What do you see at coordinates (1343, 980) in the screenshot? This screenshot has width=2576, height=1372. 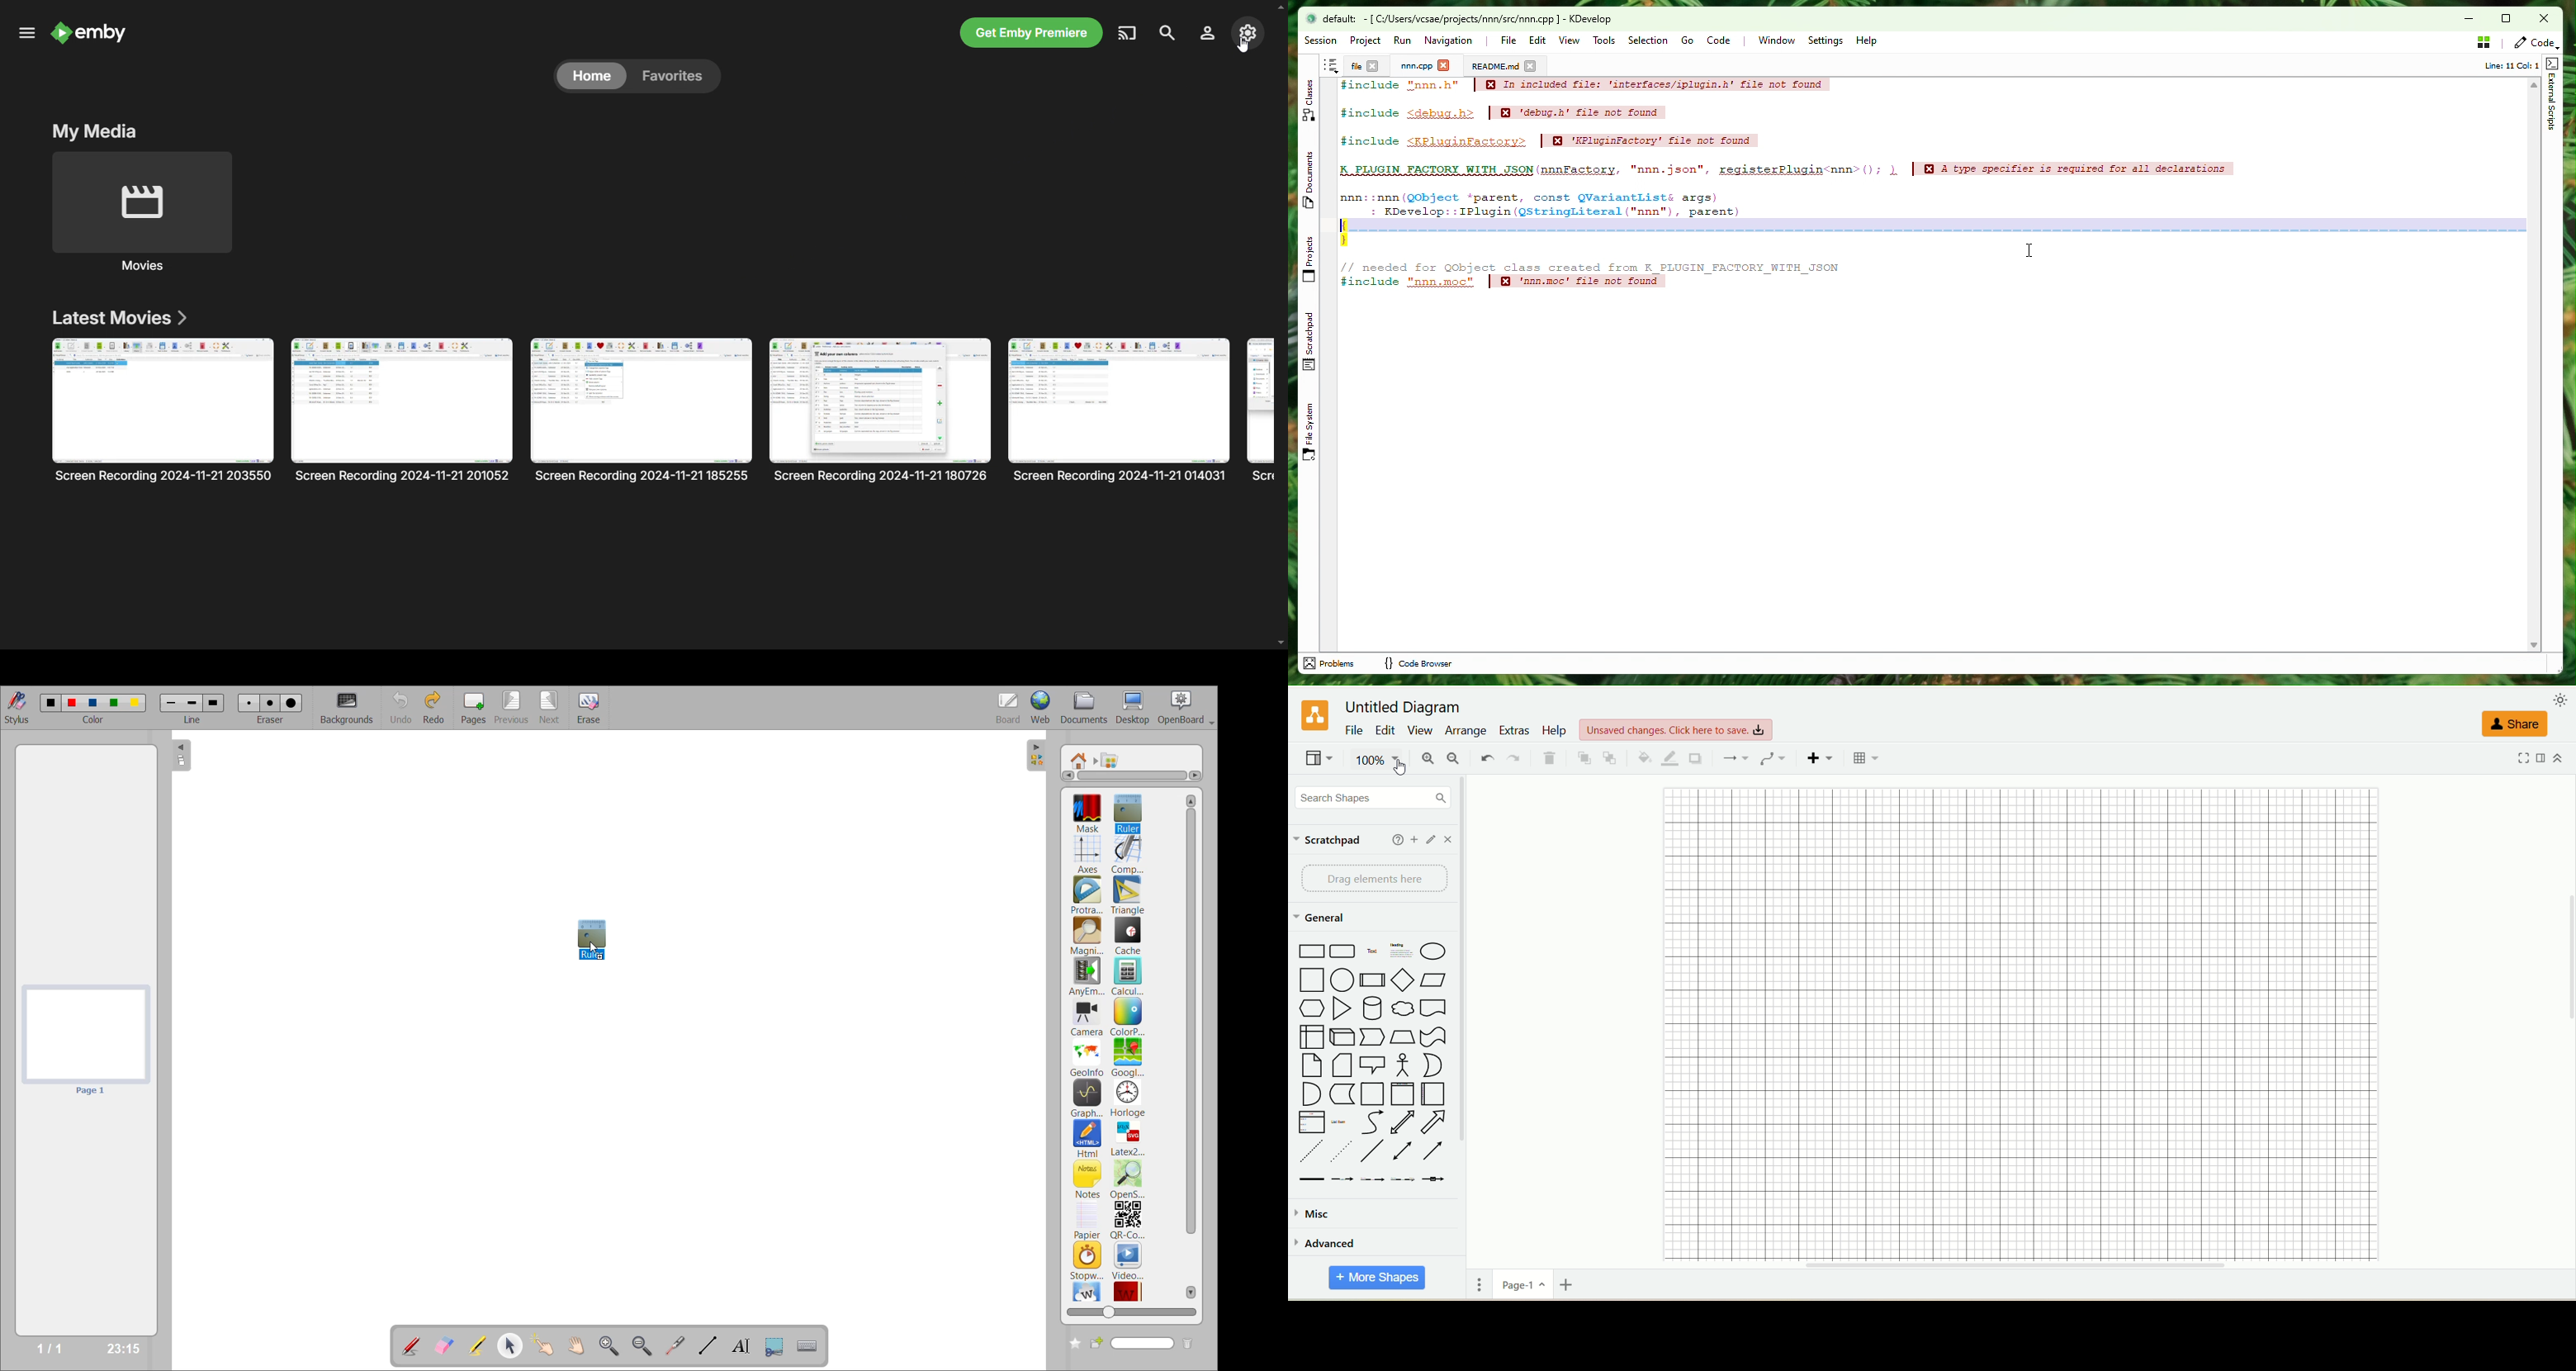 I see `circle` at bounding box center [1343, 980].